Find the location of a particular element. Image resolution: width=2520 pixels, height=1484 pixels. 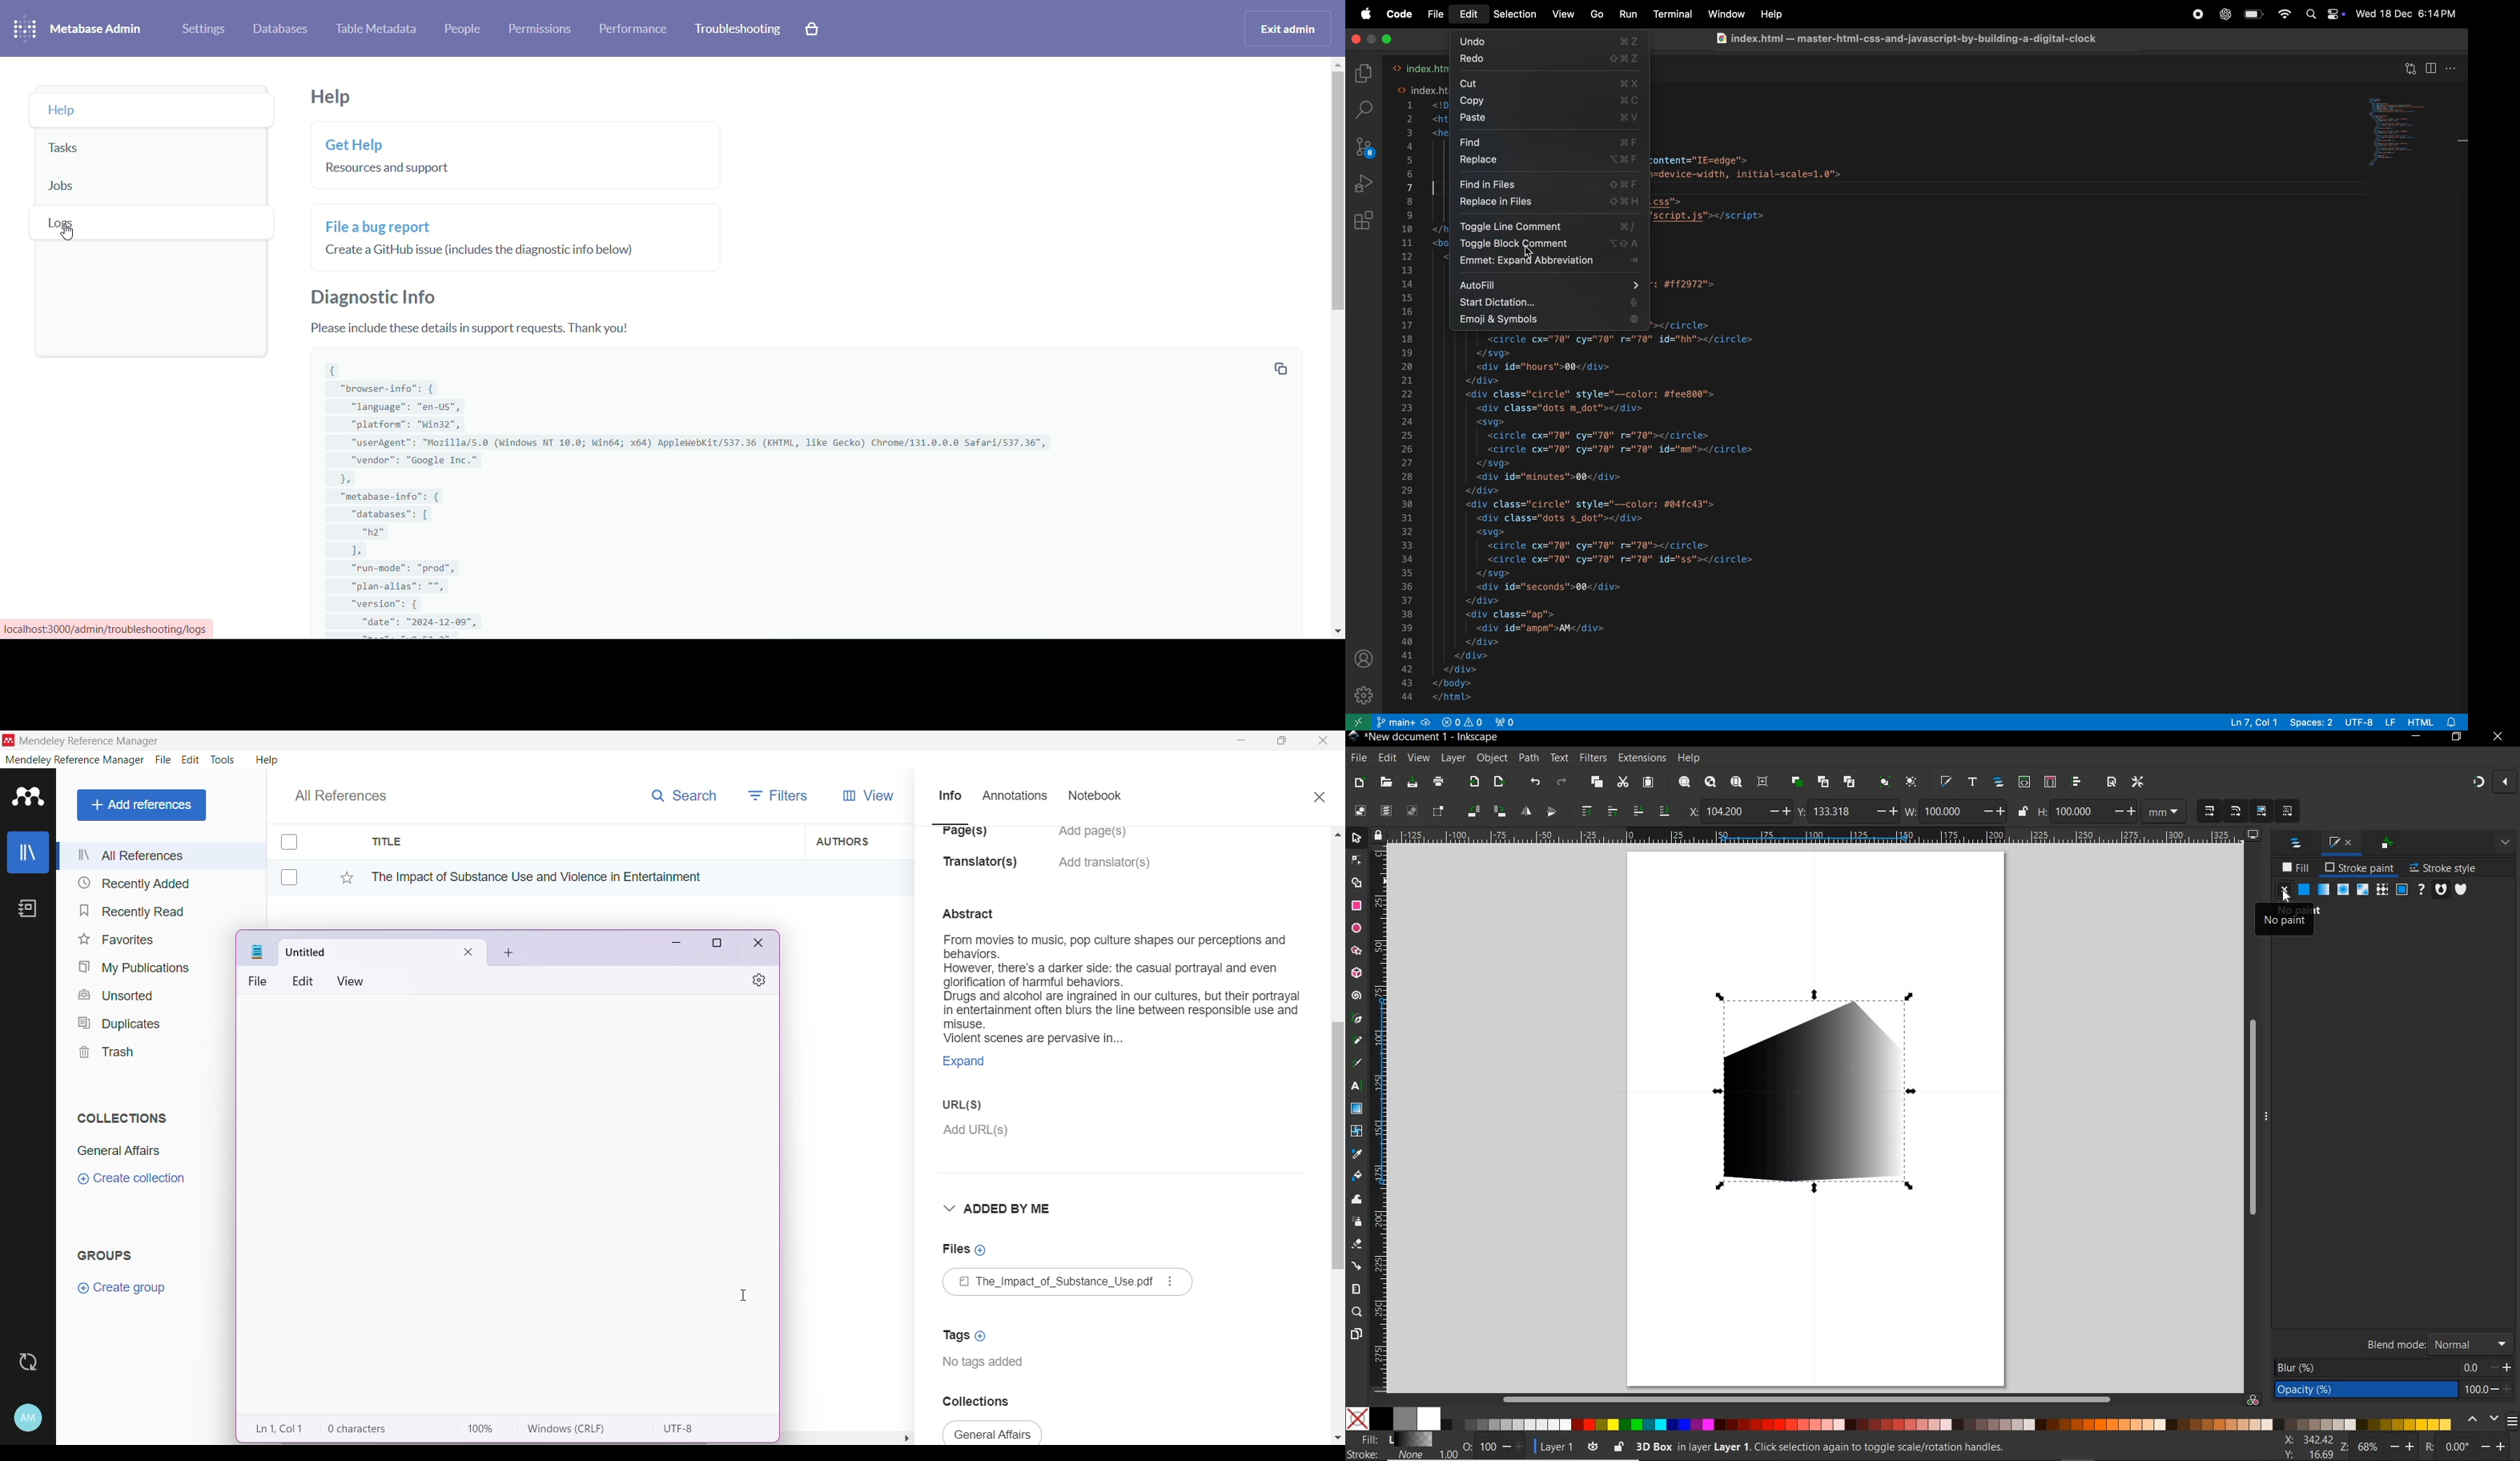

Reference Title is located at coordinates (581, 876).